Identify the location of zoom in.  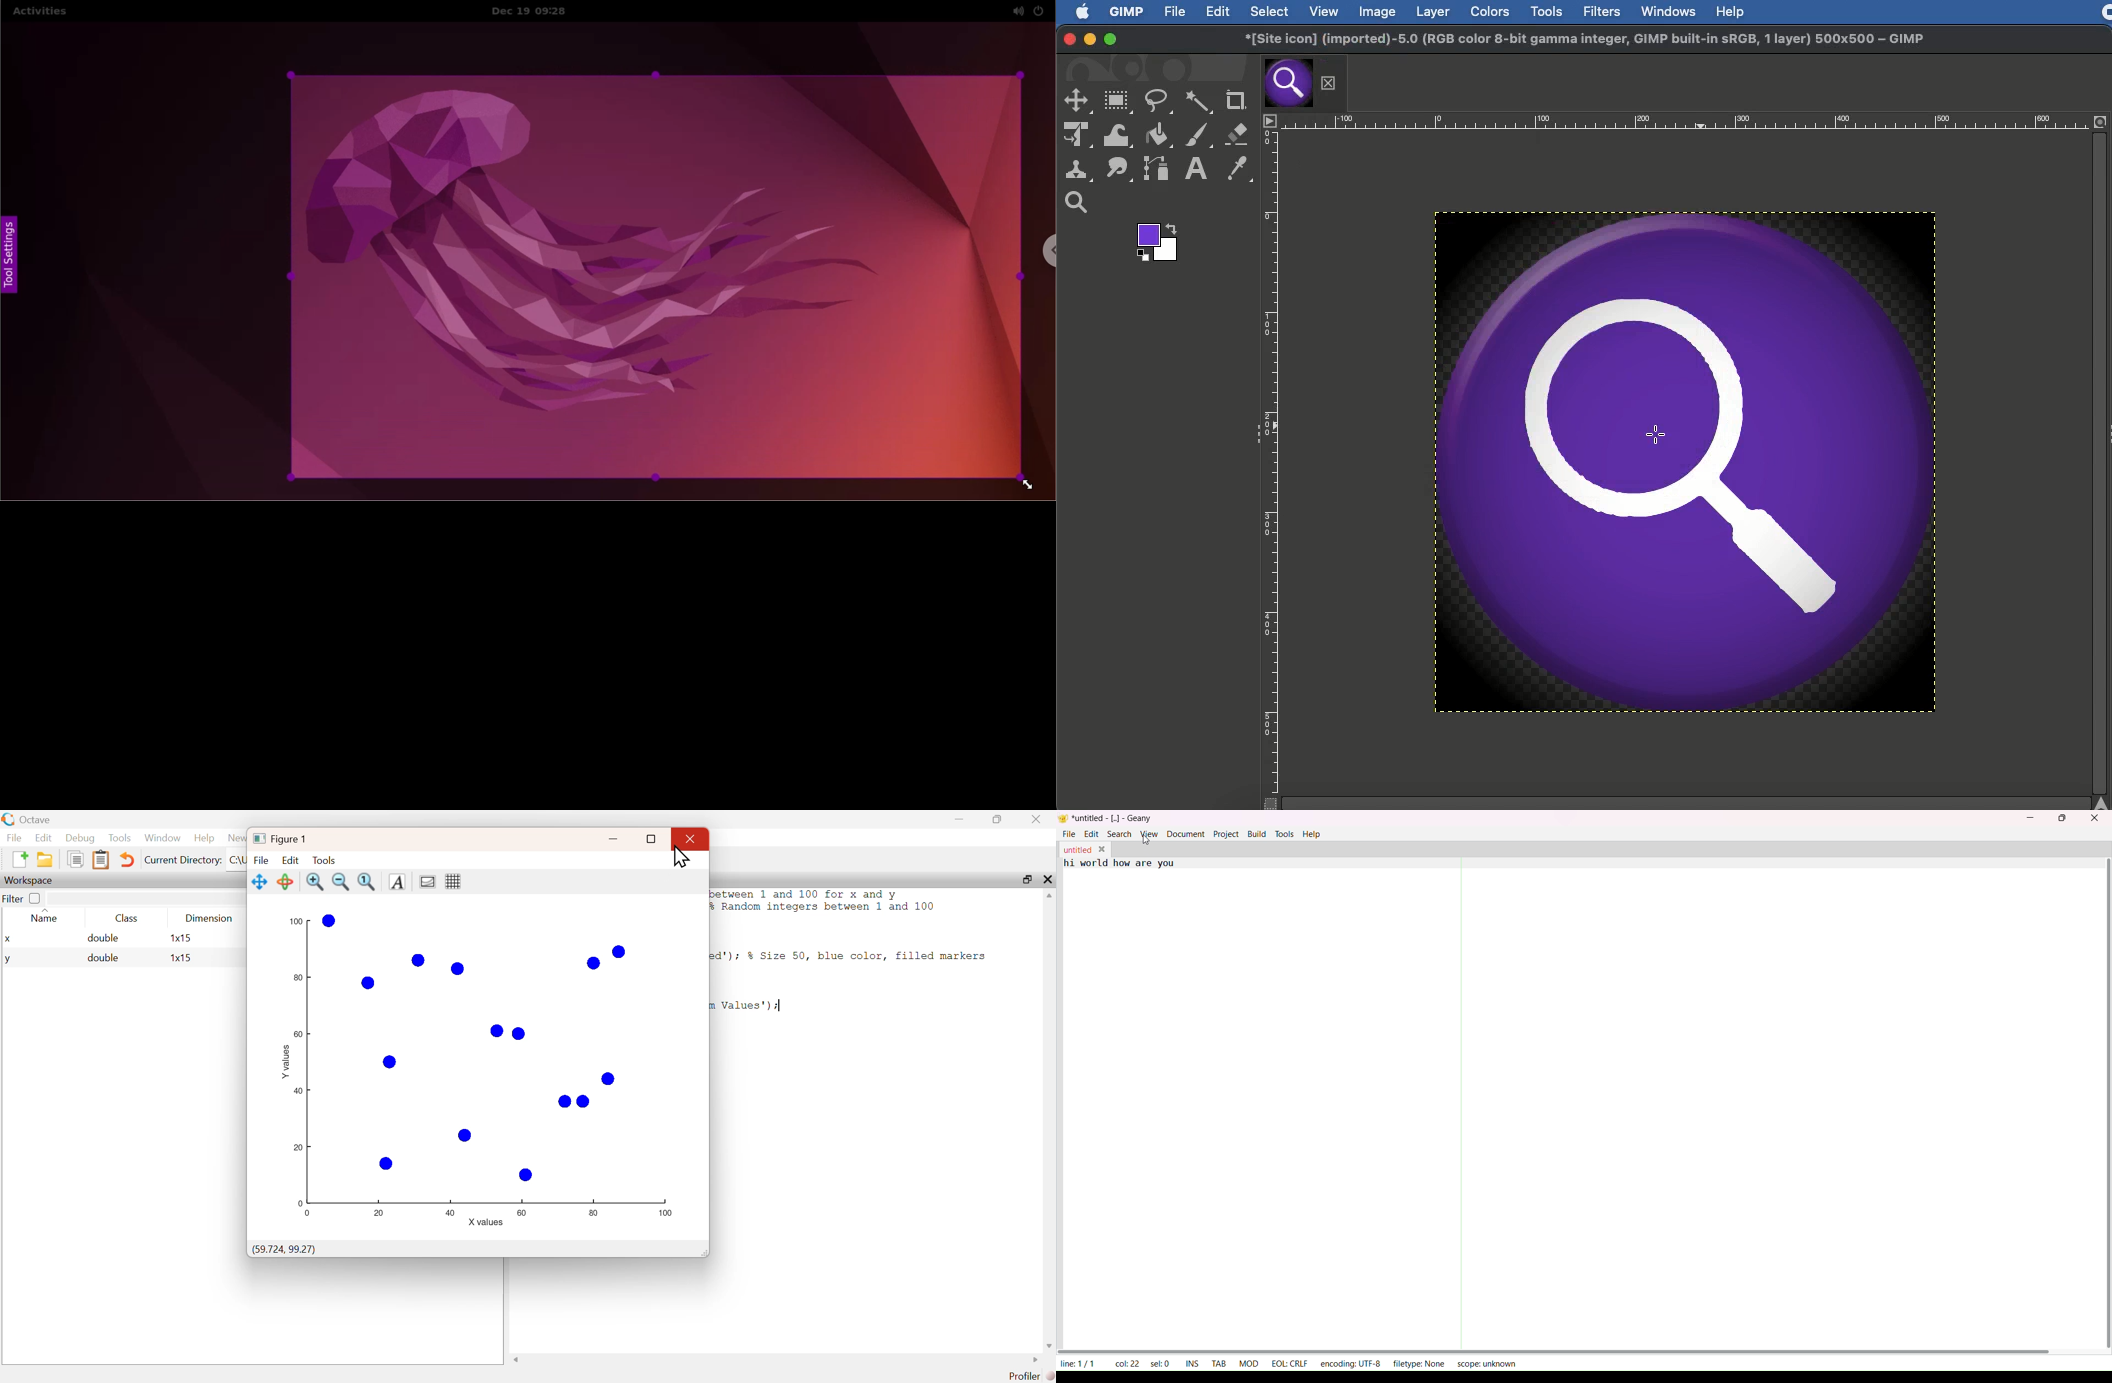
(315, 882).